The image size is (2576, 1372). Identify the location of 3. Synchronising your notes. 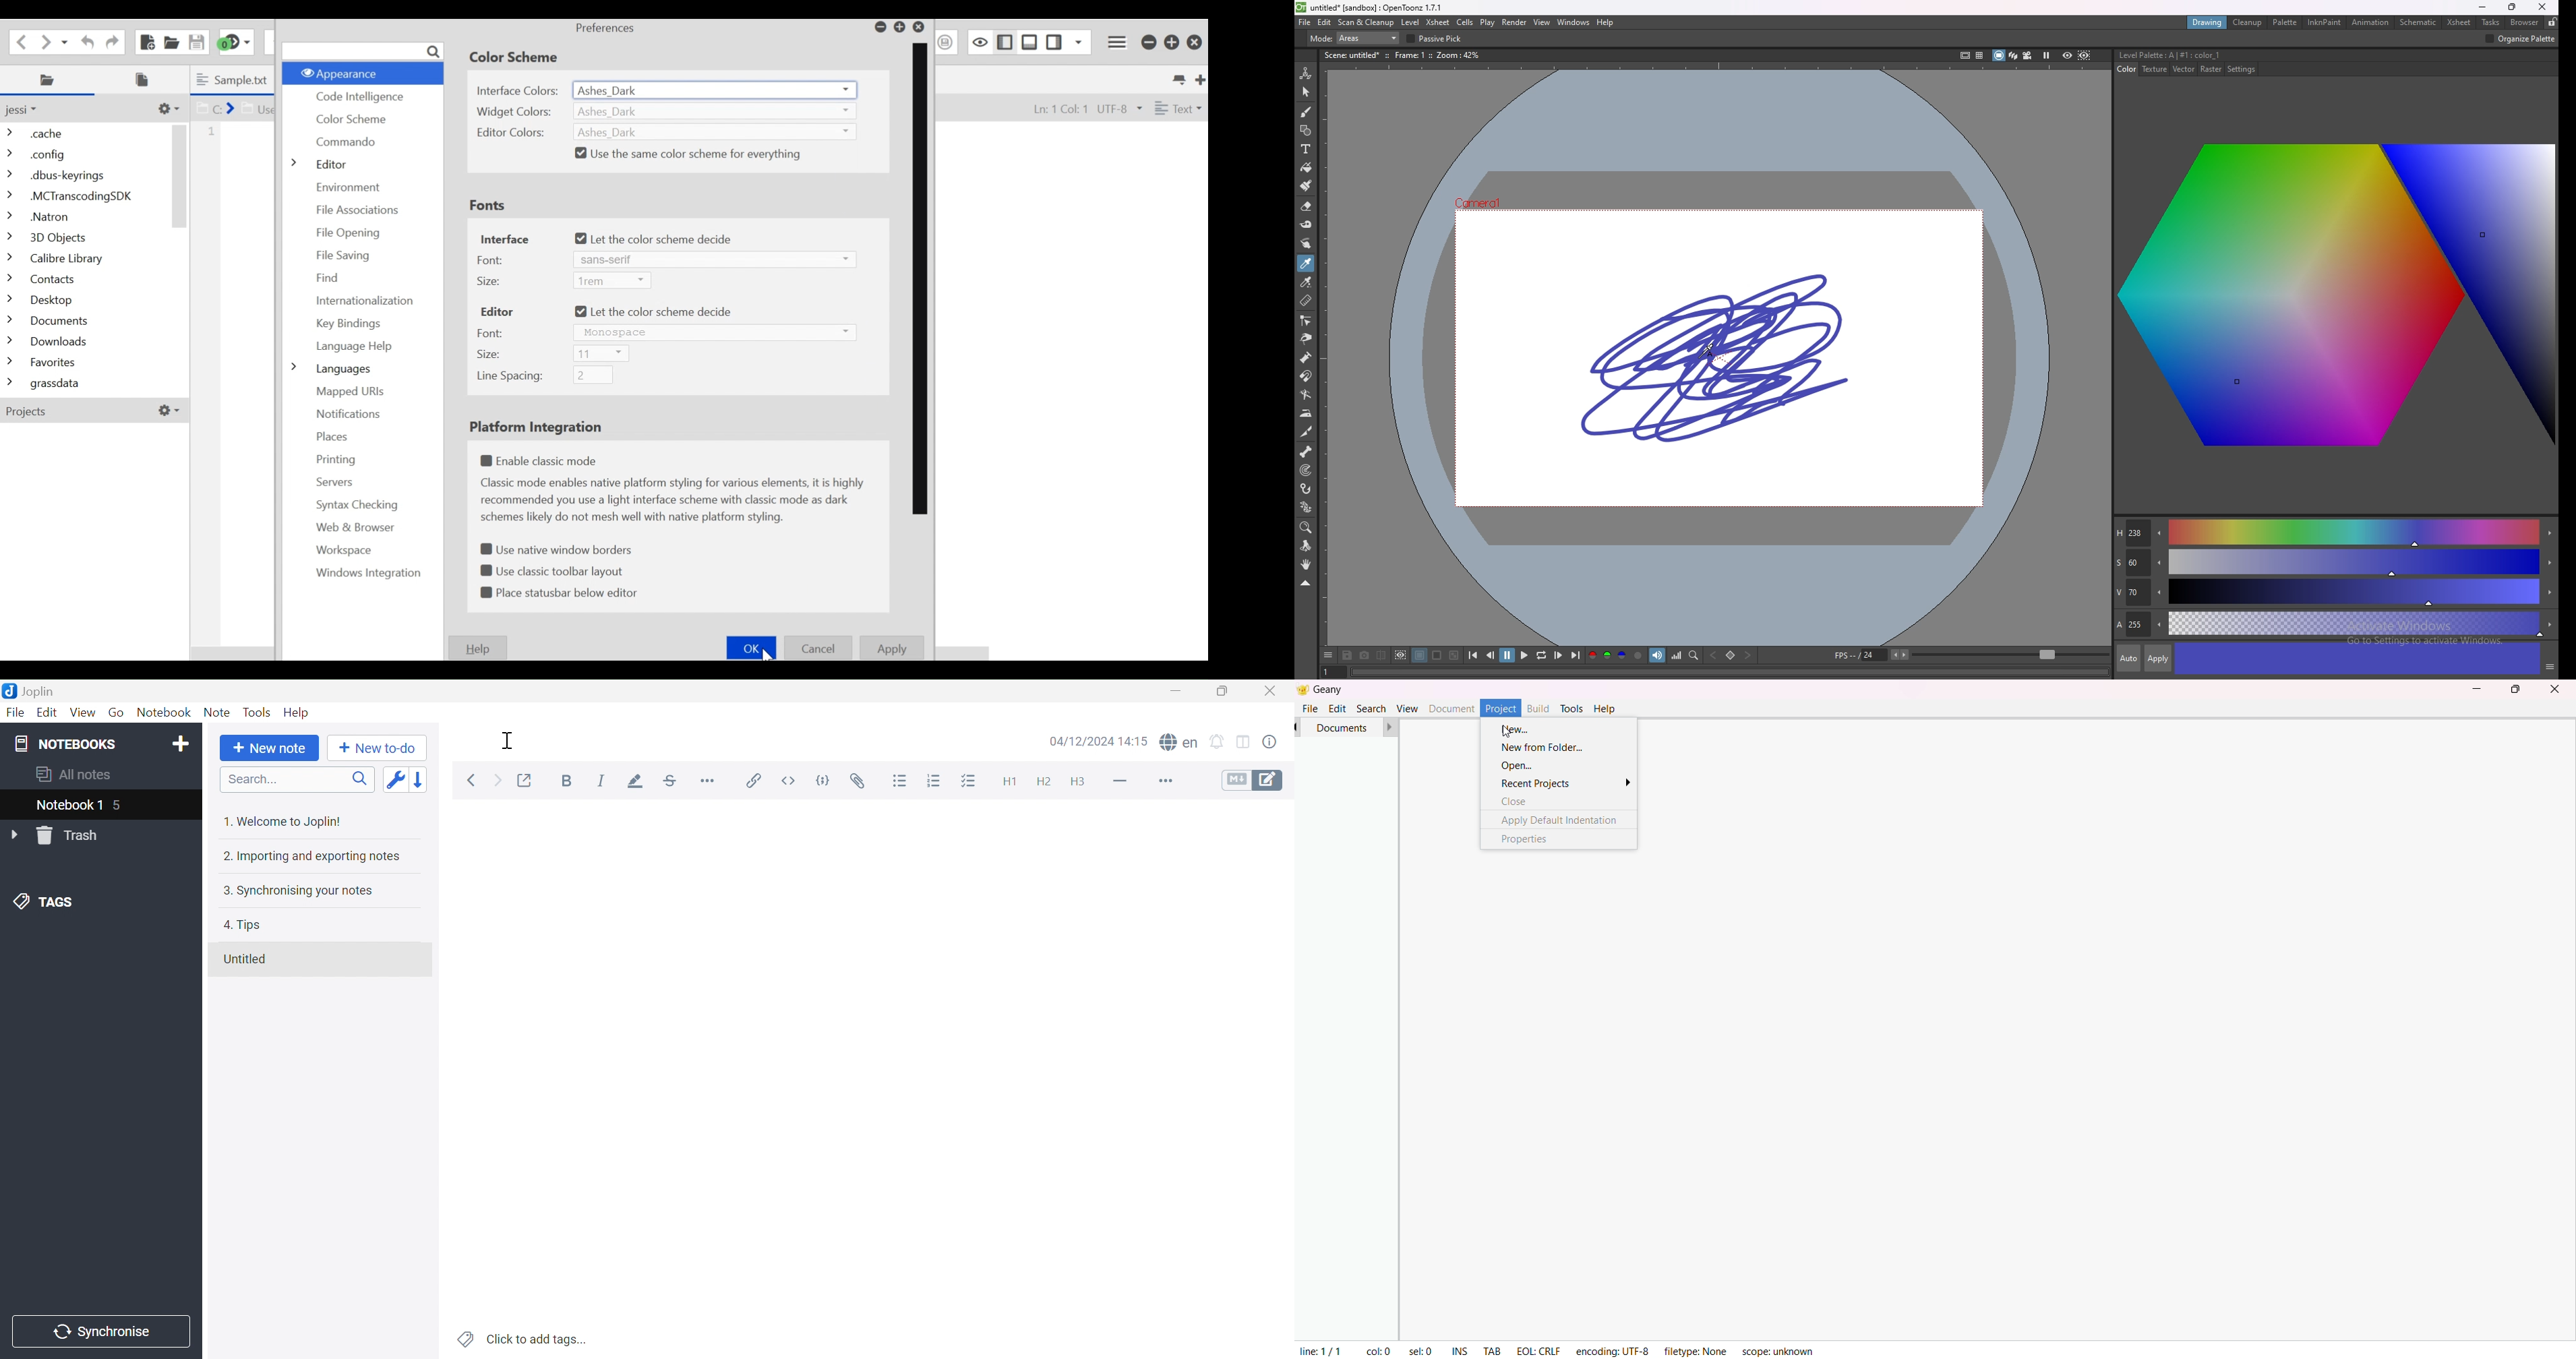
(295, 890).